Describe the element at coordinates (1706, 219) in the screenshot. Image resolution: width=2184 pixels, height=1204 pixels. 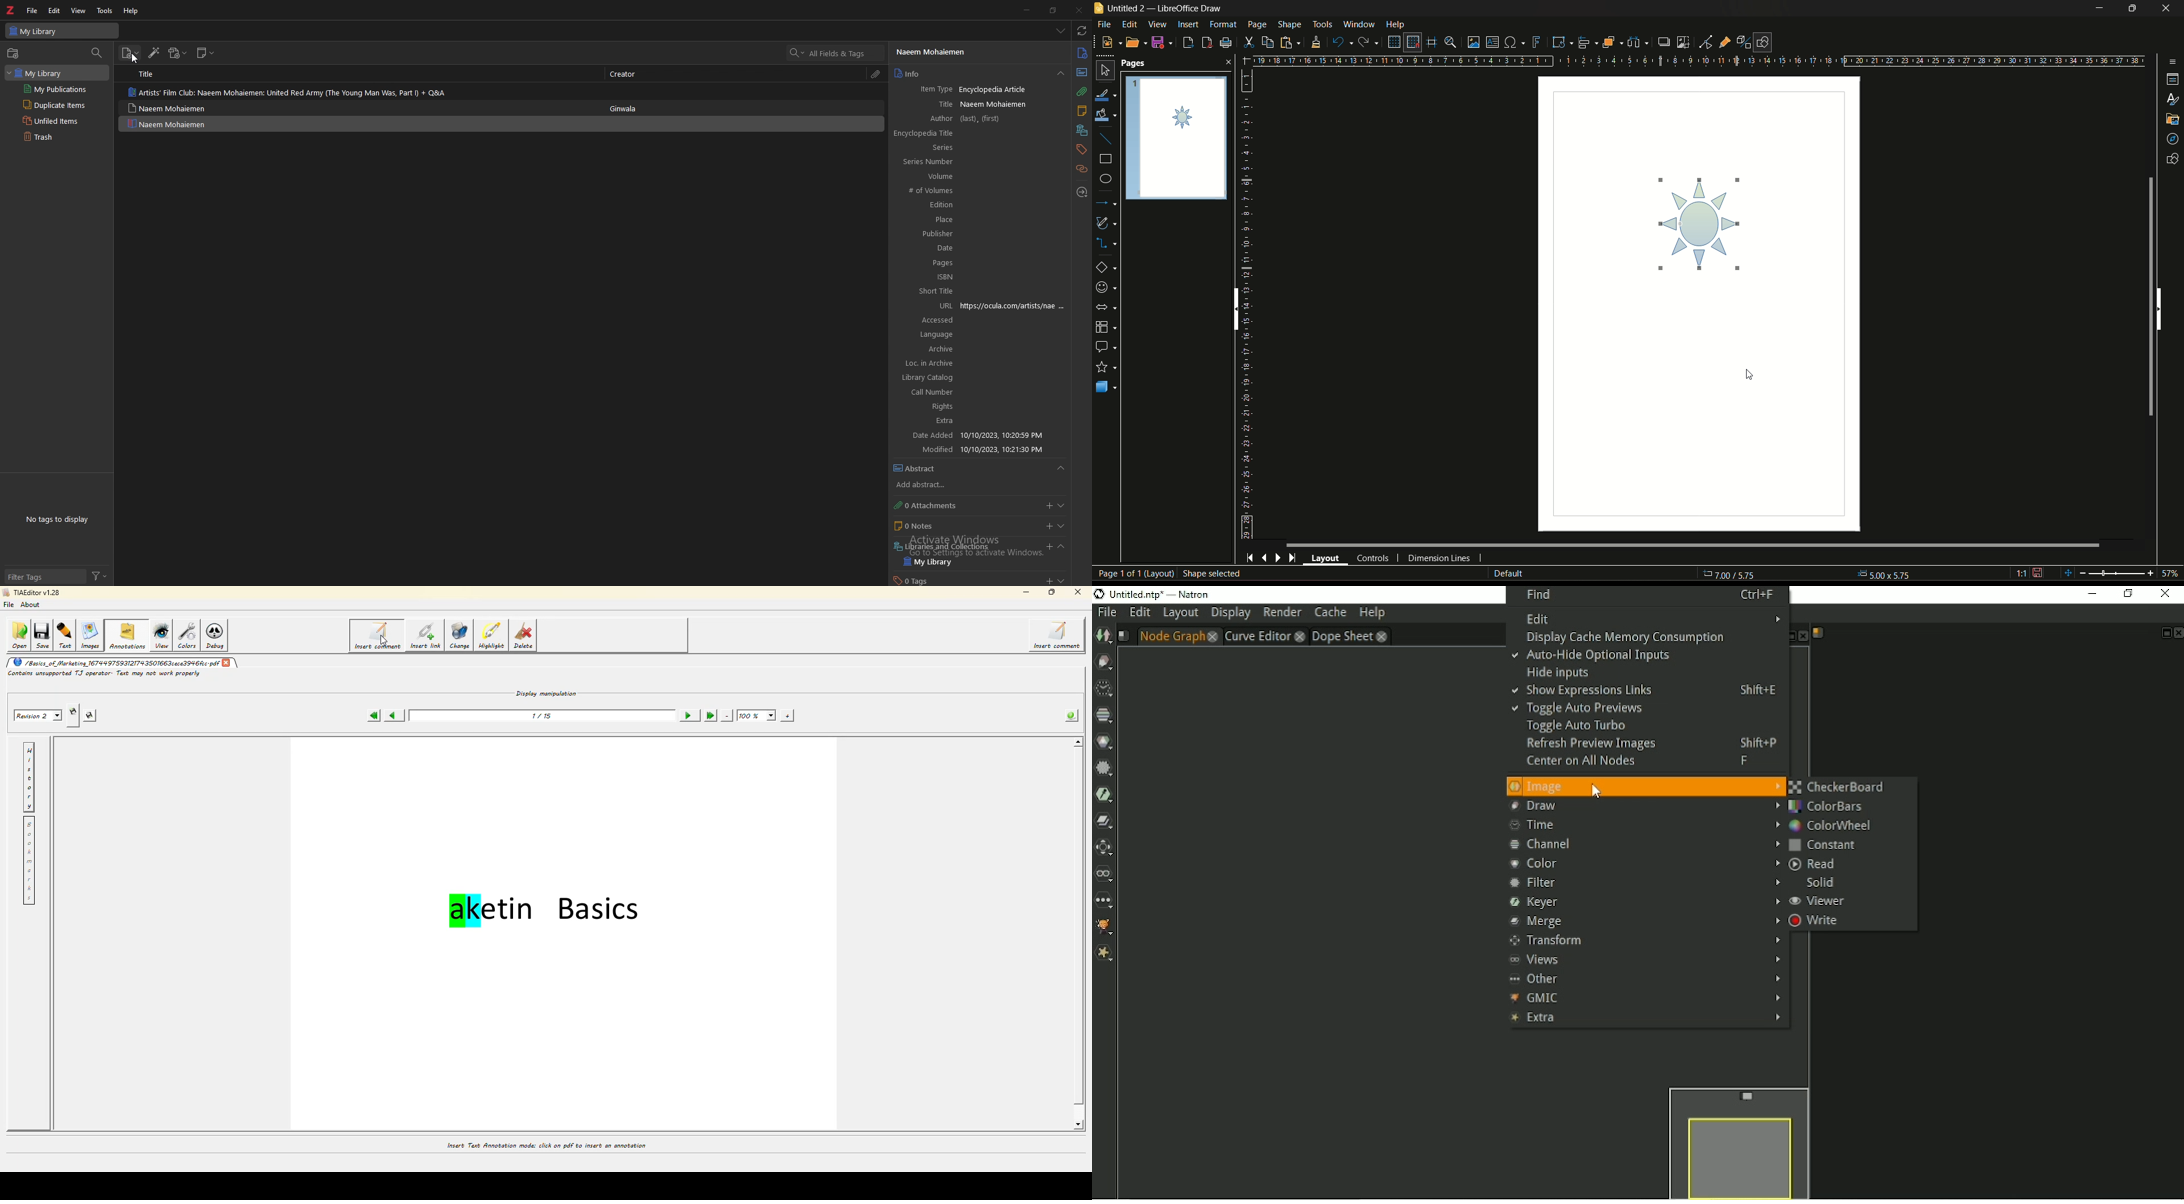
I see `color change in object` at that location.